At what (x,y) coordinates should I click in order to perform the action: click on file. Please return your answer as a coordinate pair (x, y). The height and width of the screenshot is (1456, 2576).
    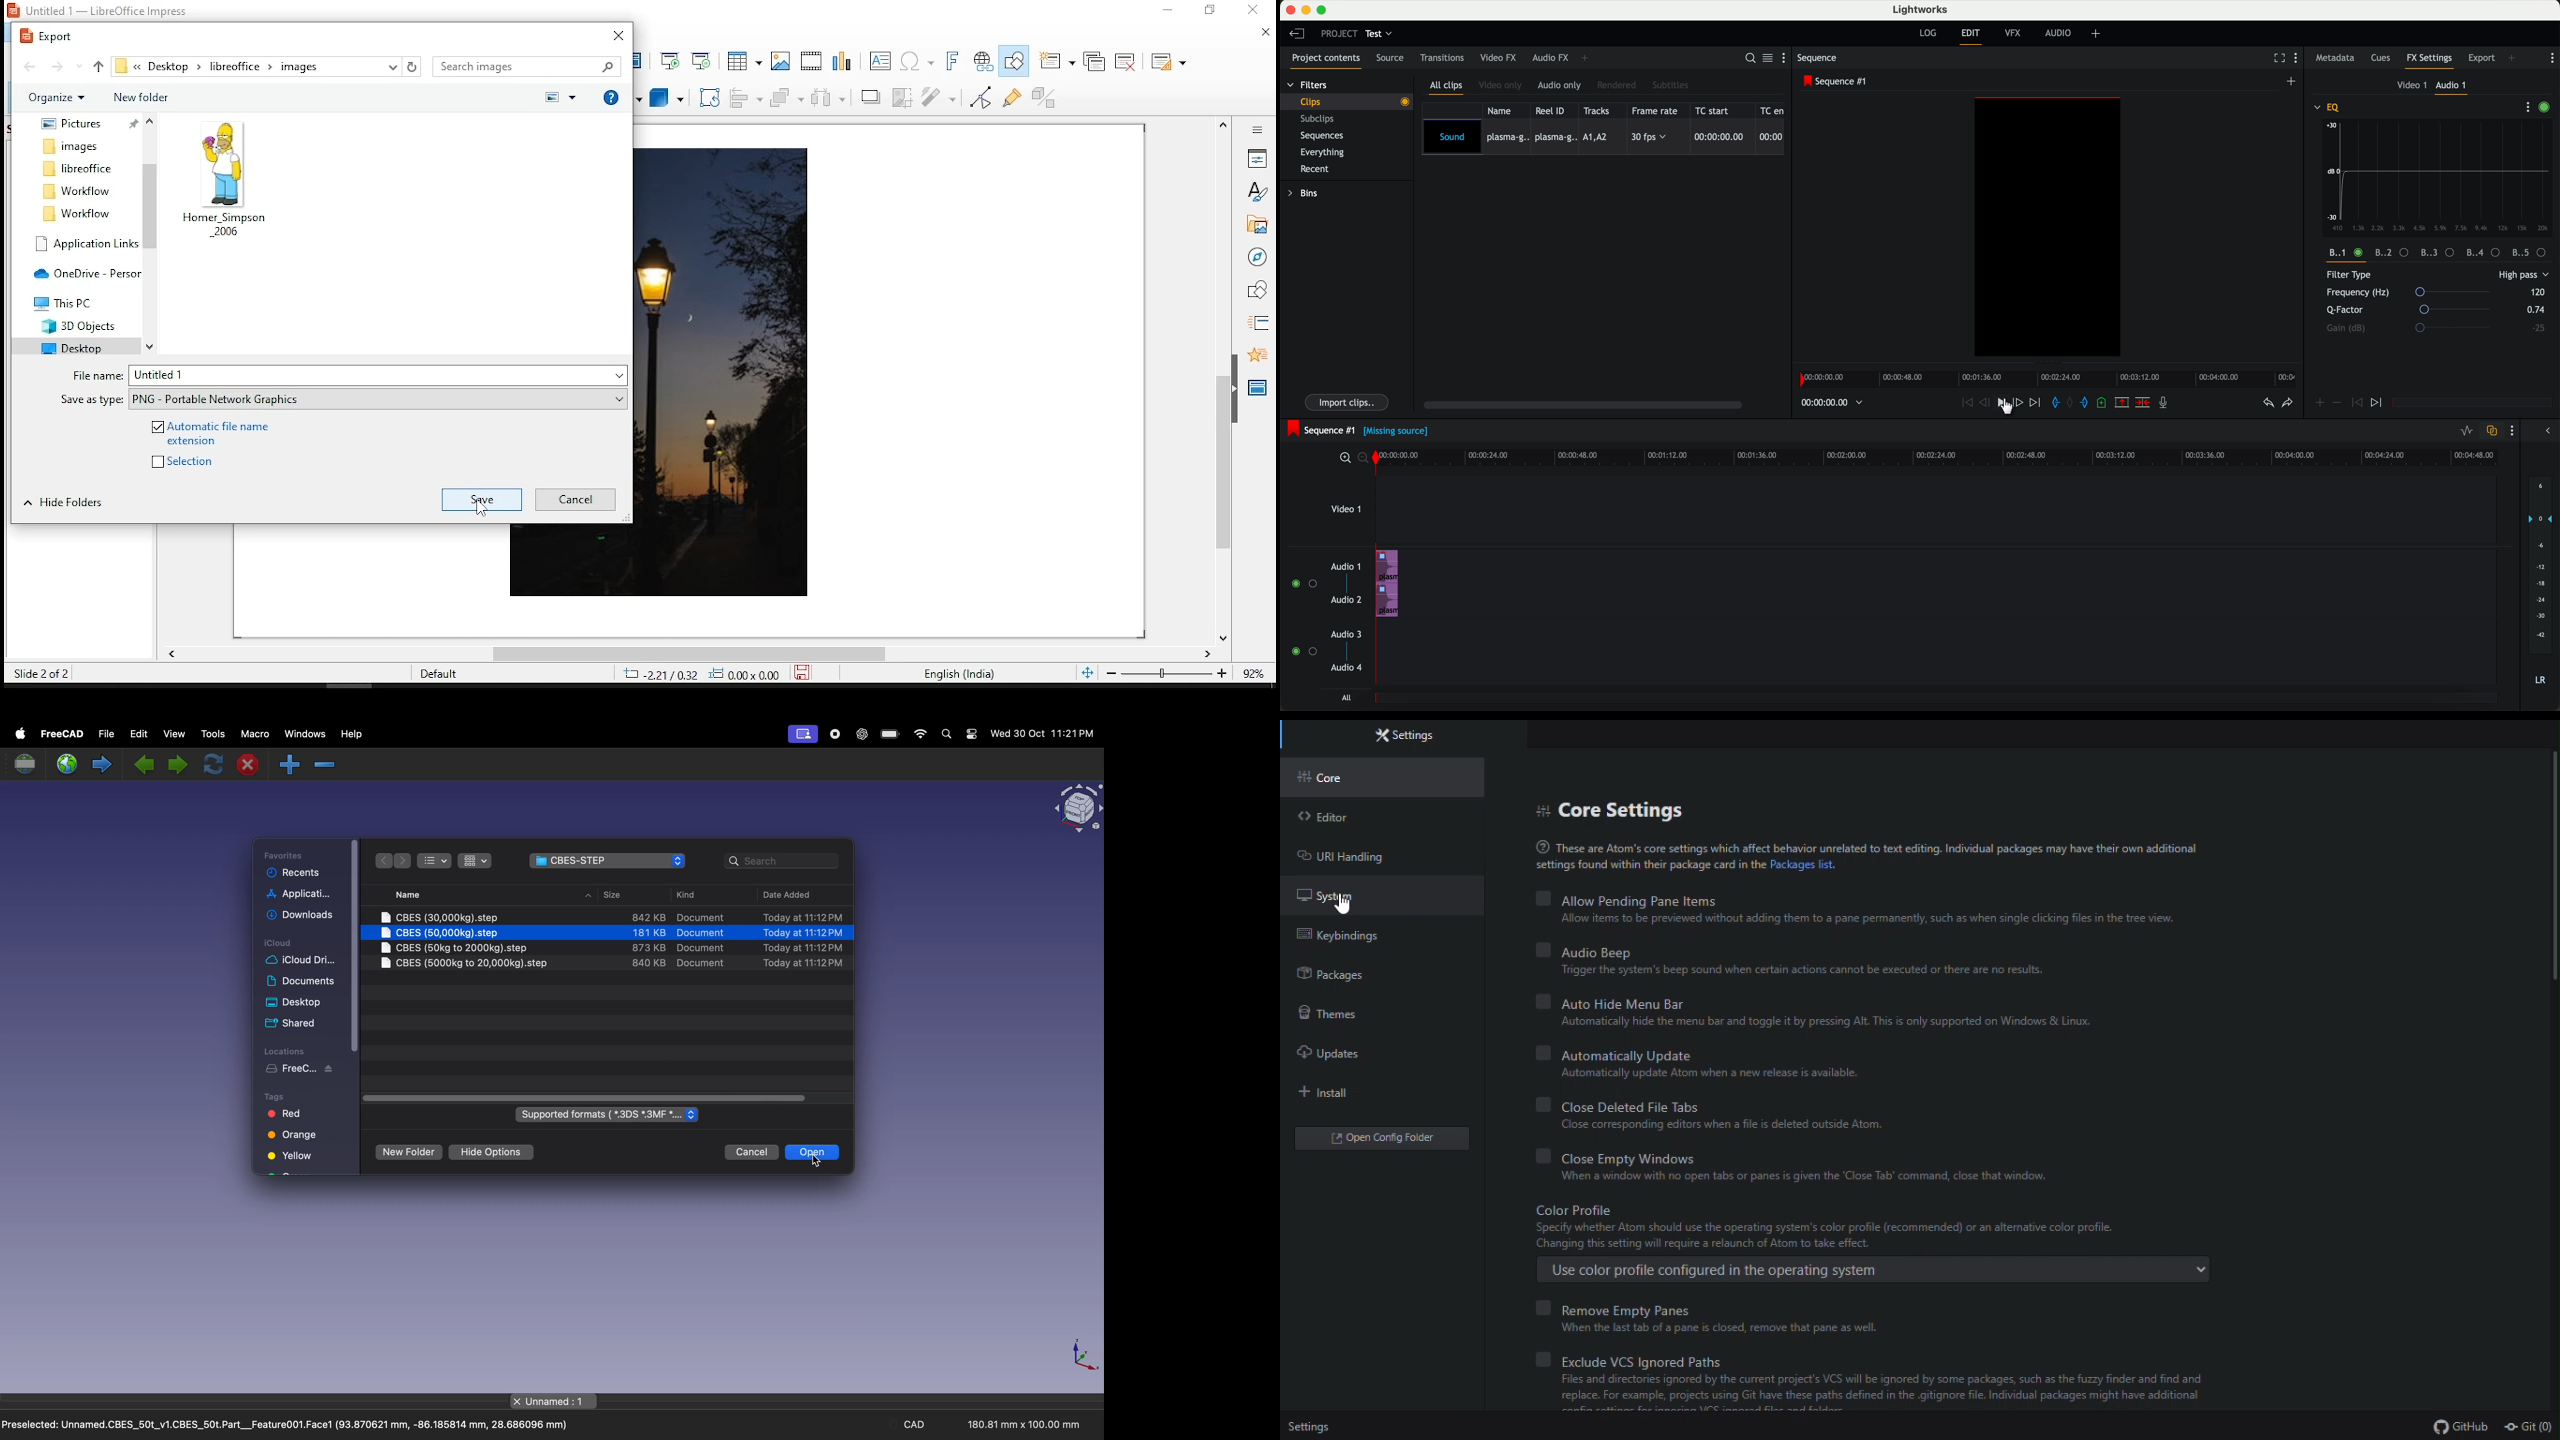
    Looking at the image, I should click on (109, 735).